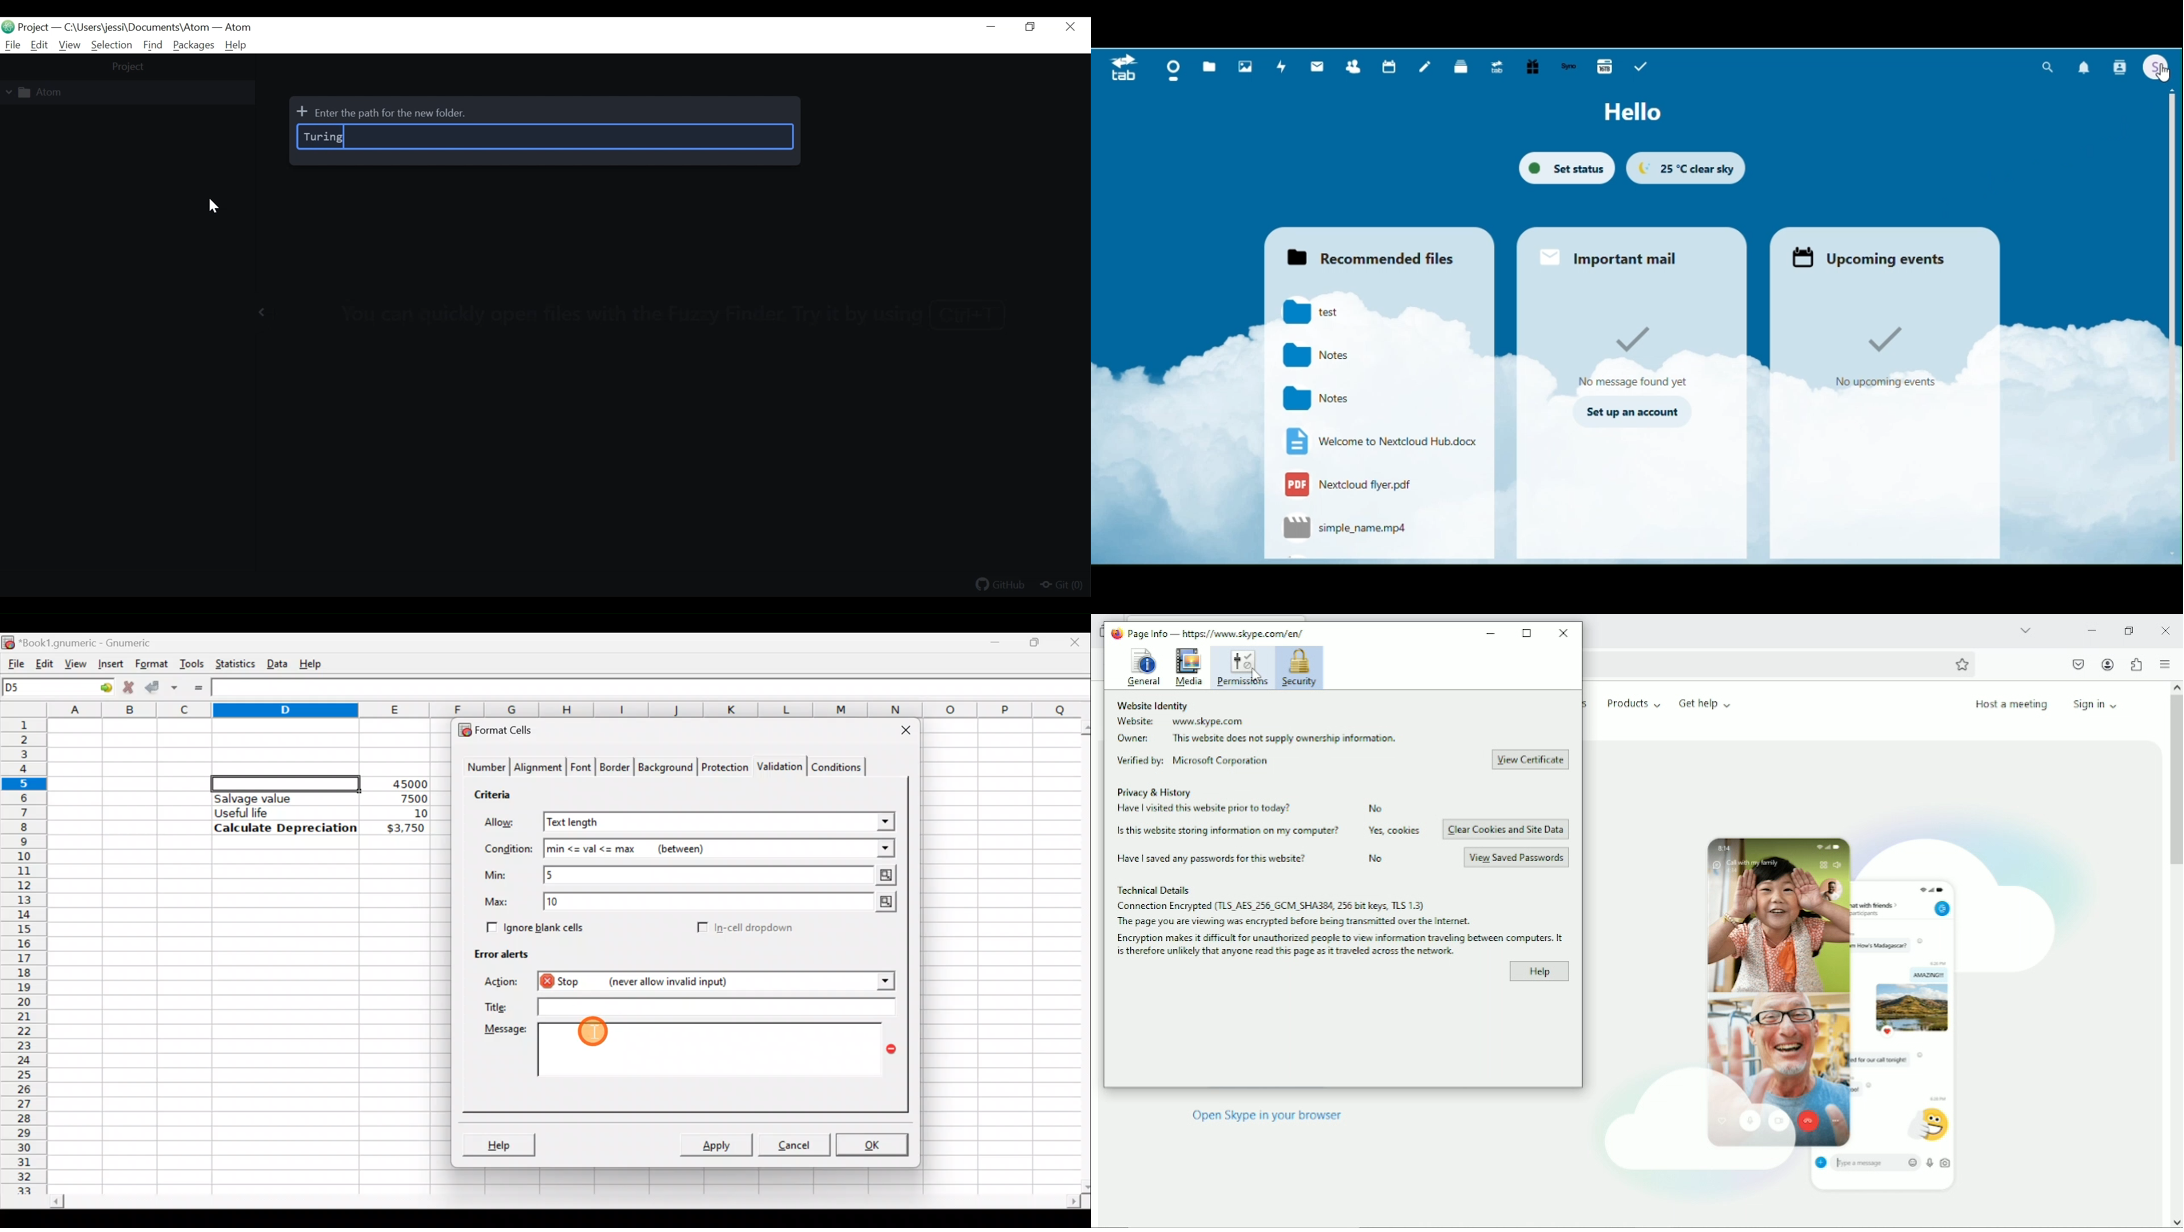  Describe the element at coordinates (877, 981) in the screenshot. I see `Action drop down` at that location.